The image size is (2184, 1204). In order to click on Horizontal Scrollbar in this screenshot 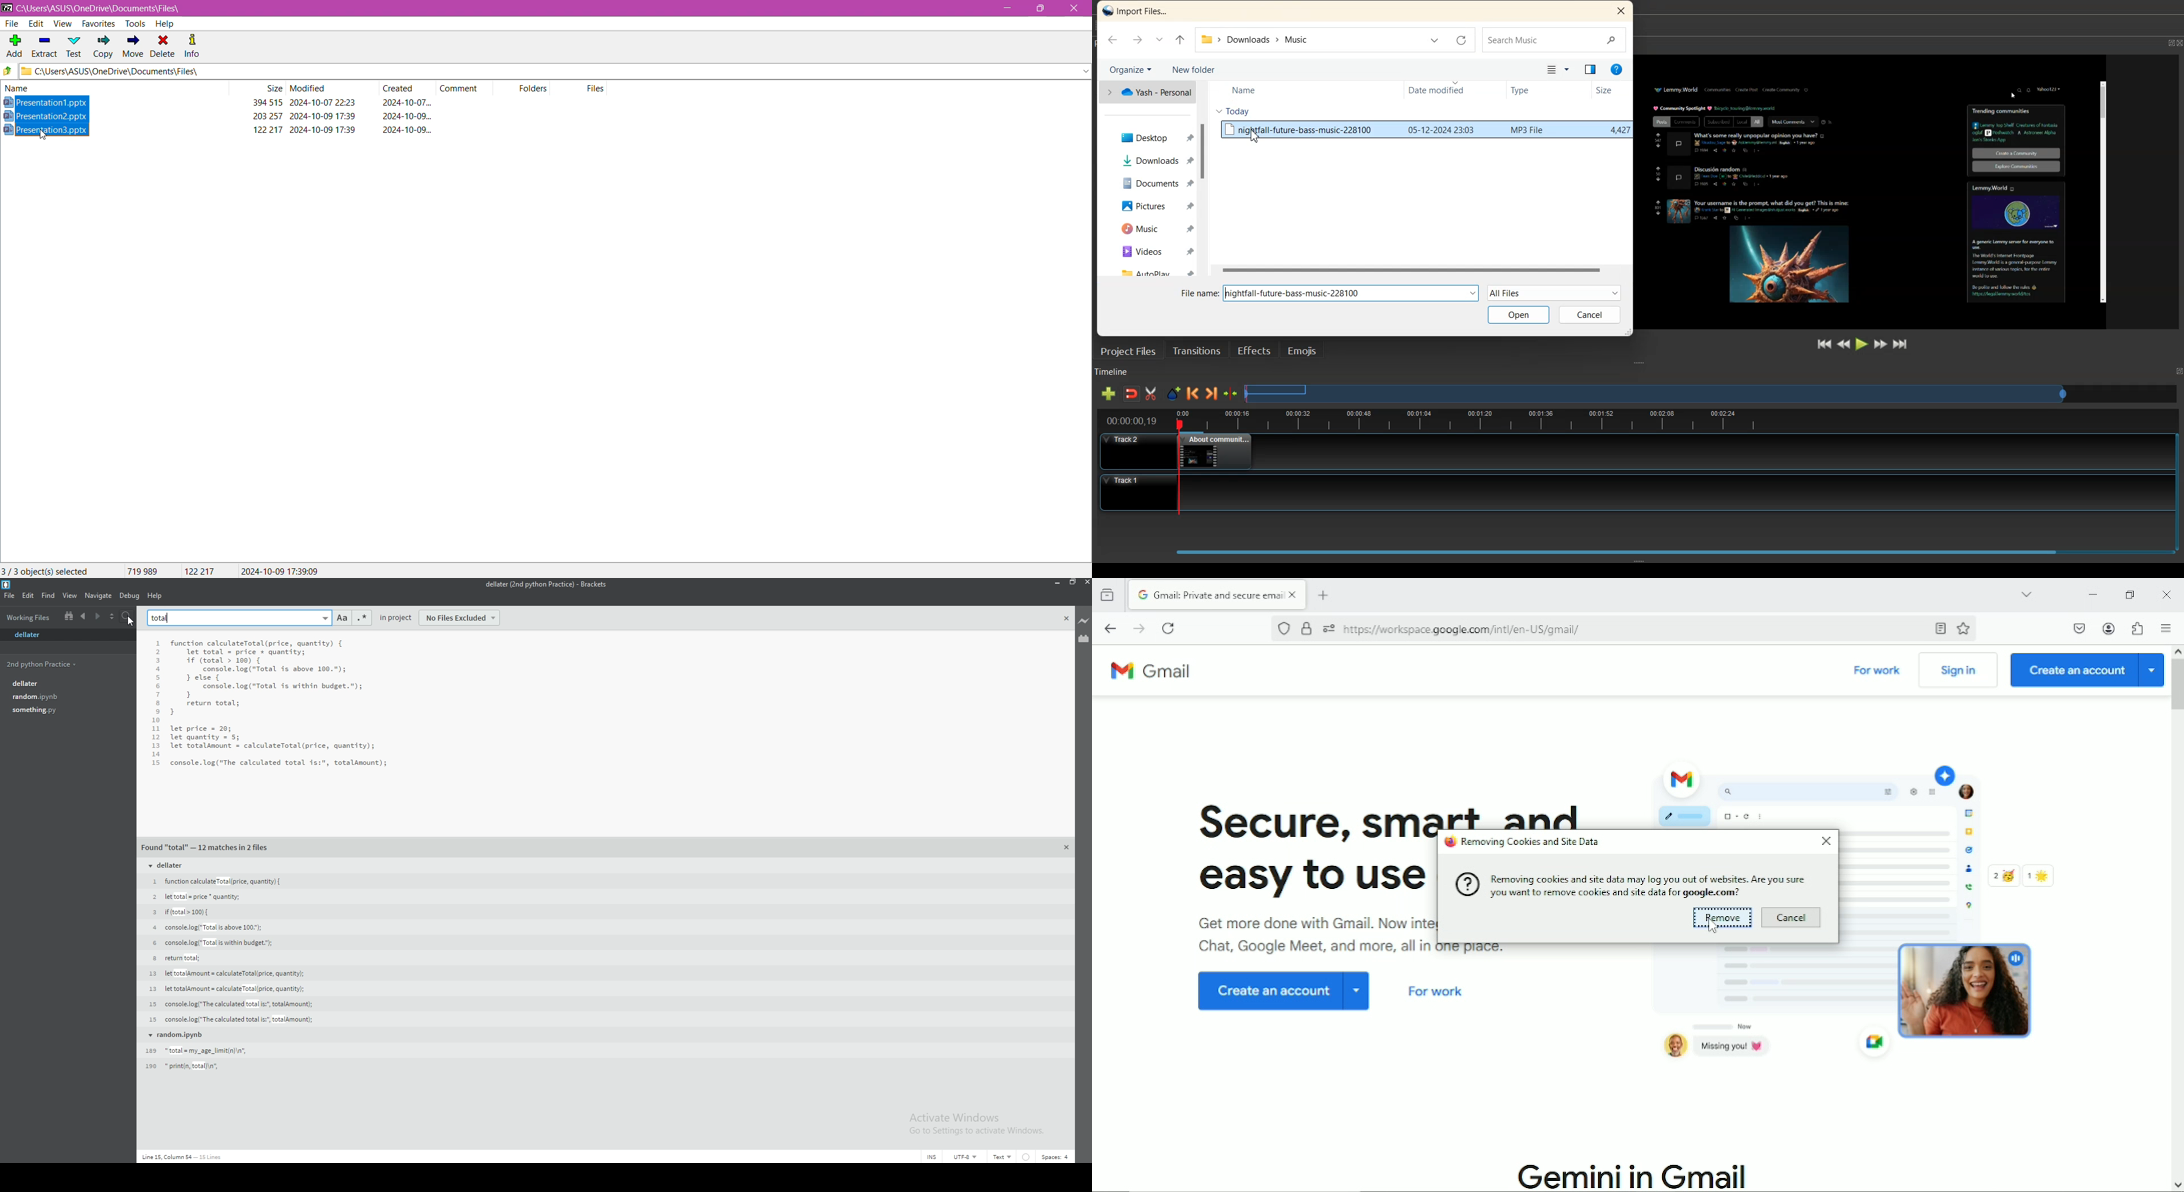, I will do `click(1422, 270)`.